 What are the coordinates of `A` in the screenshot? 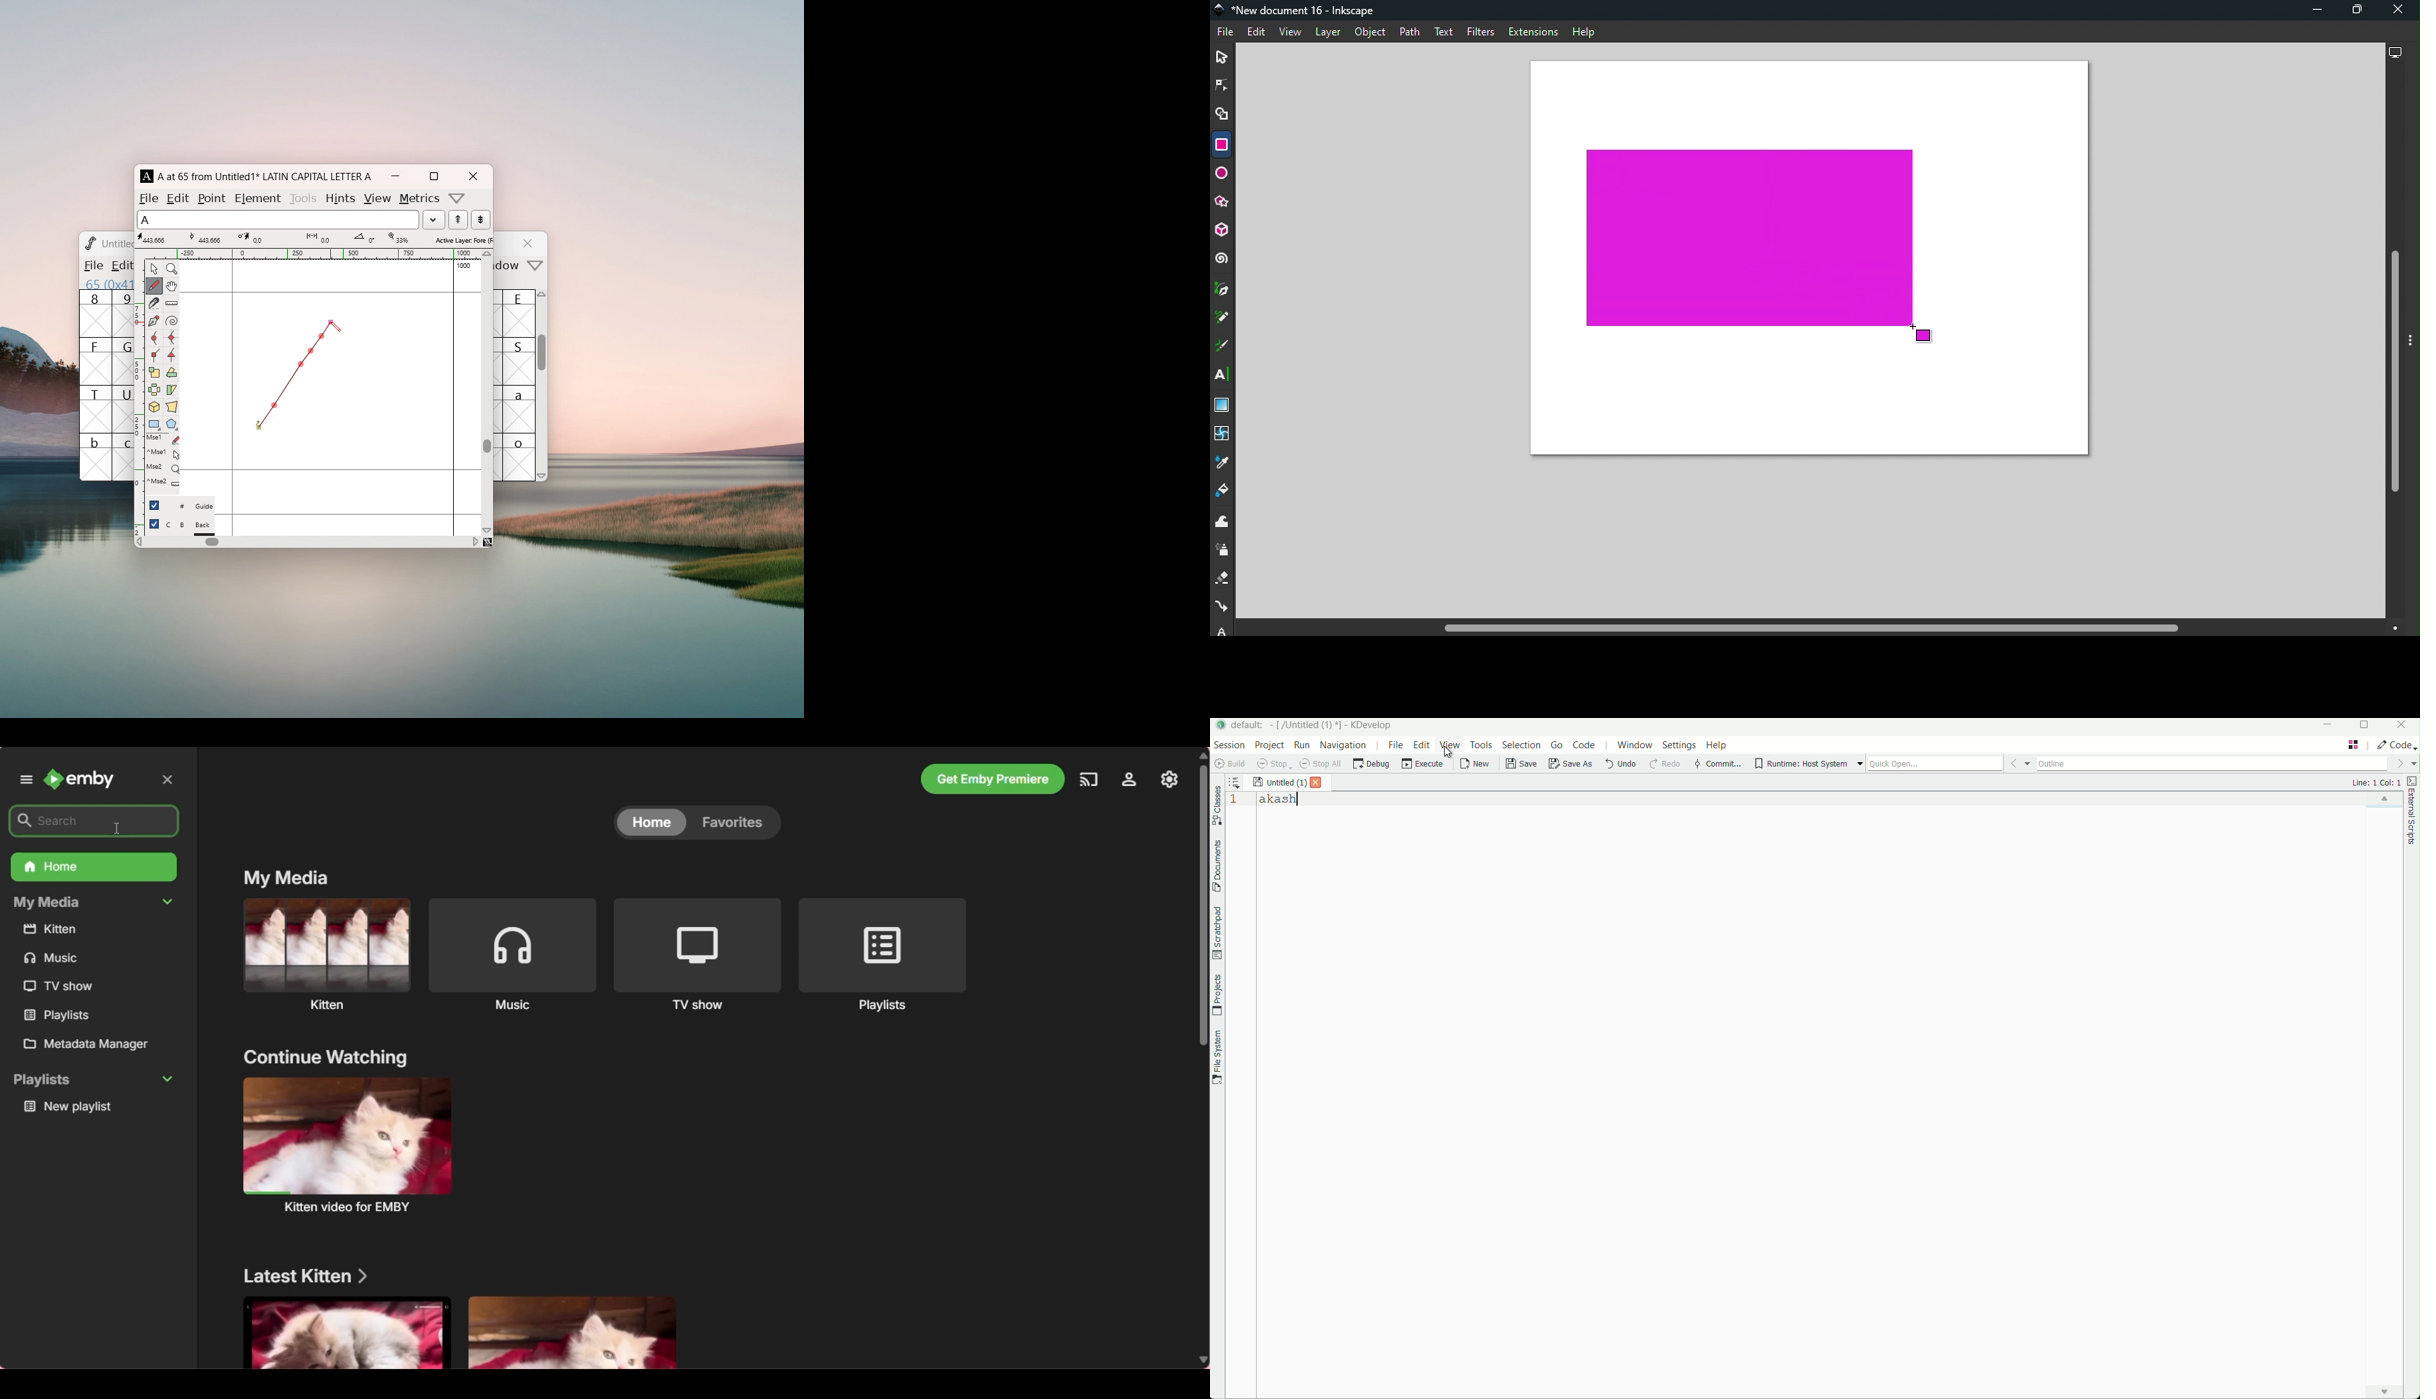 It's located at (148, 176).